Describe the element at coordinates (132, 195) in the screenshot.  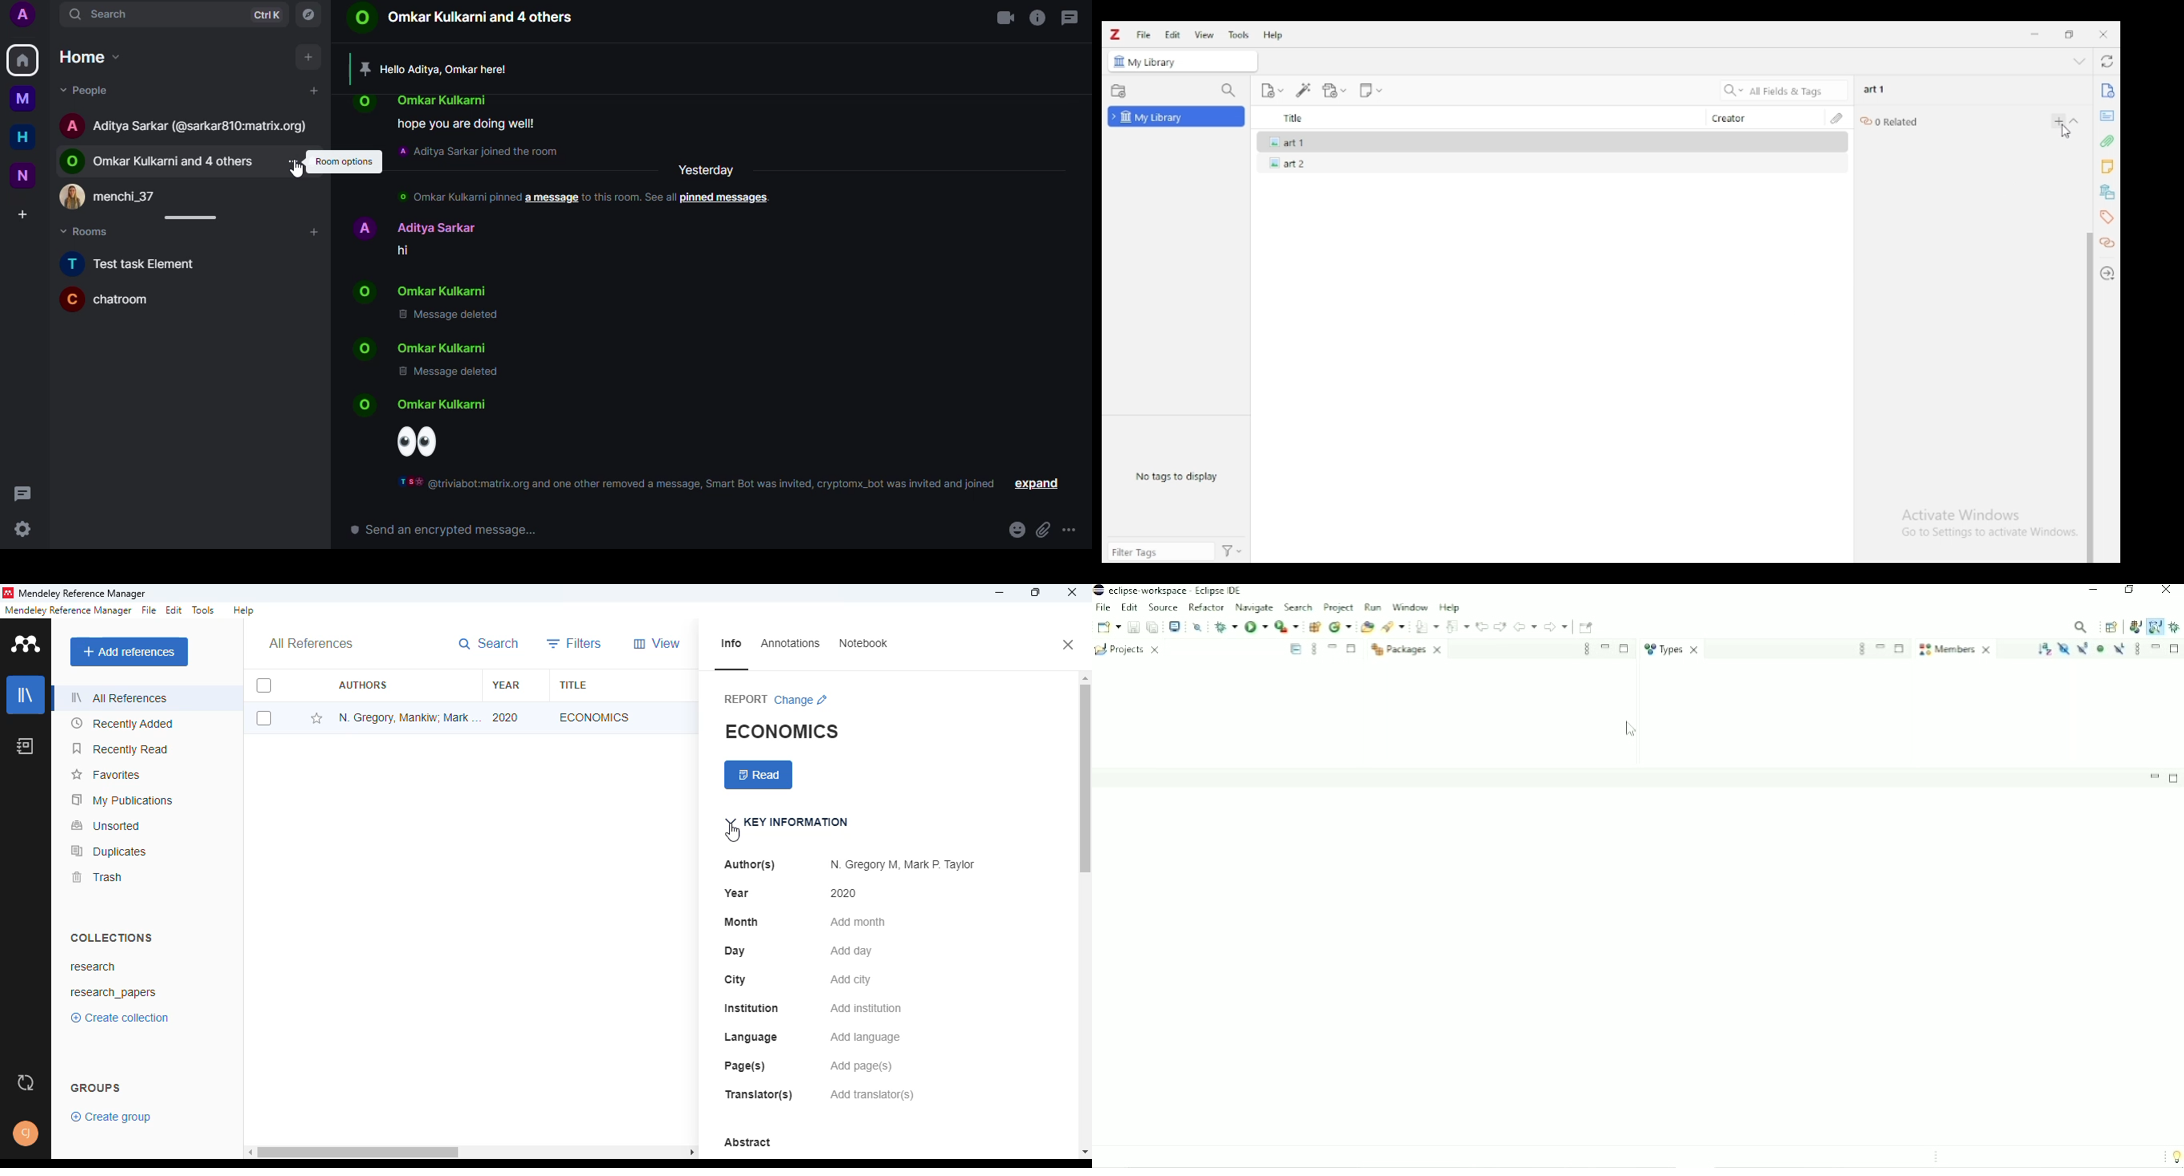
I see `menchi_37` at that location.